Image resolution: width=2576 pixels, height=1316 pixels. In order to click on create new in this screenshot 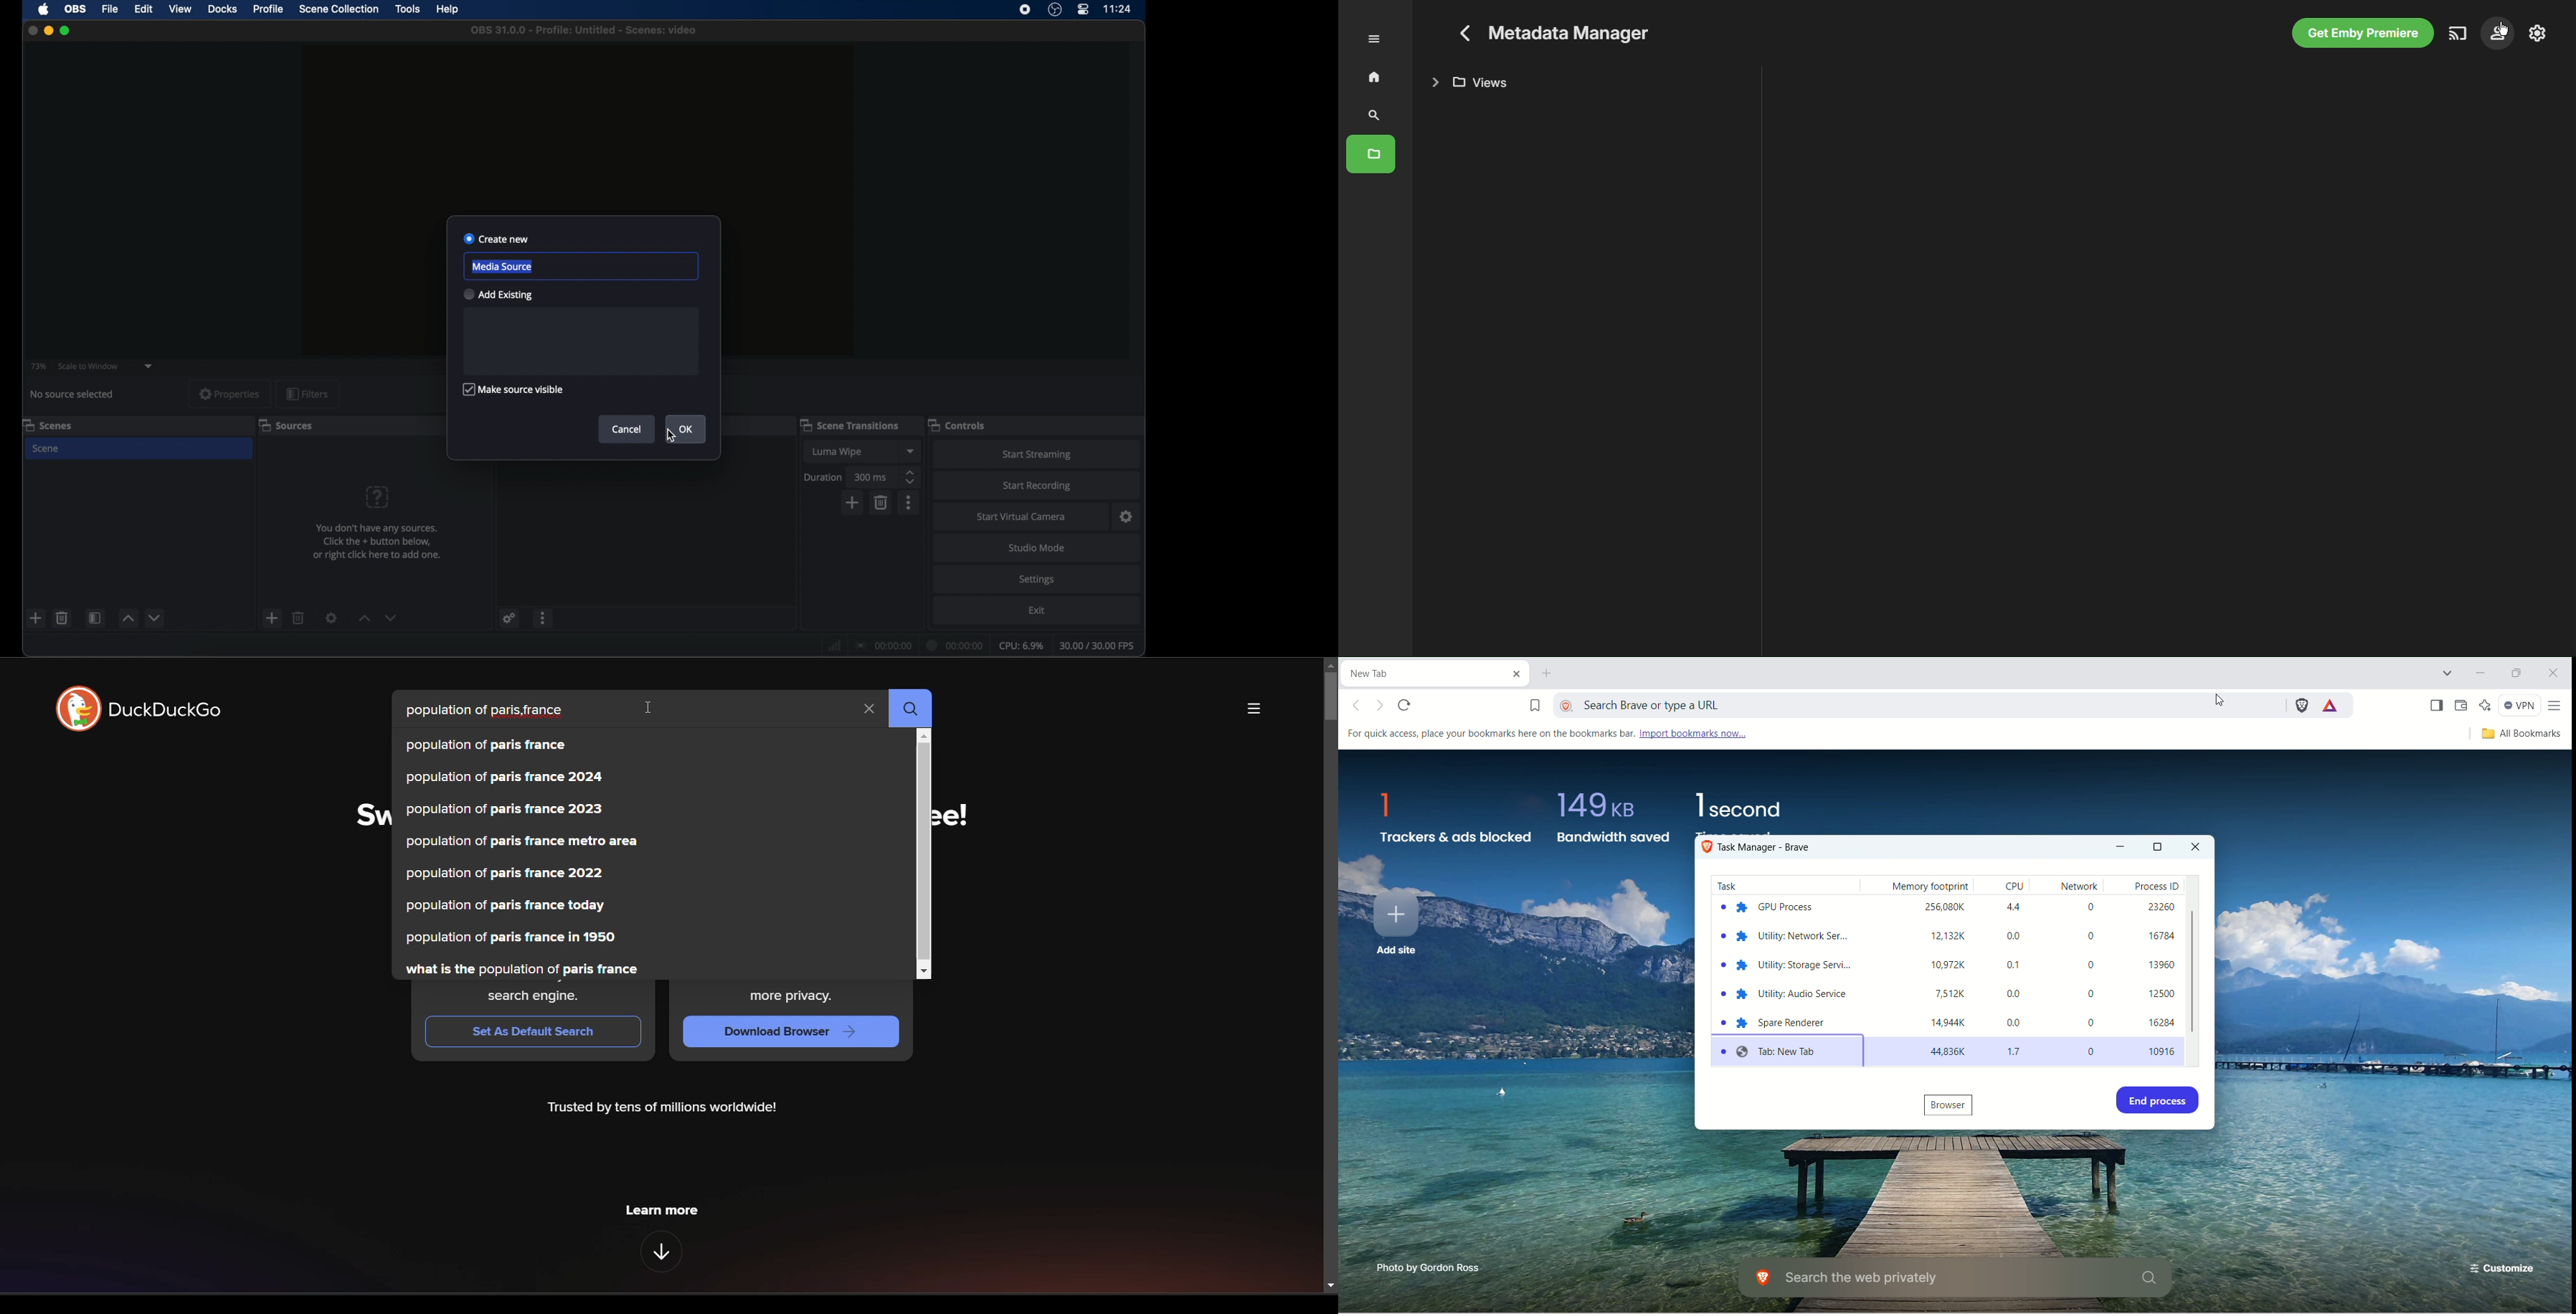, I will do `click(496, 238)`.